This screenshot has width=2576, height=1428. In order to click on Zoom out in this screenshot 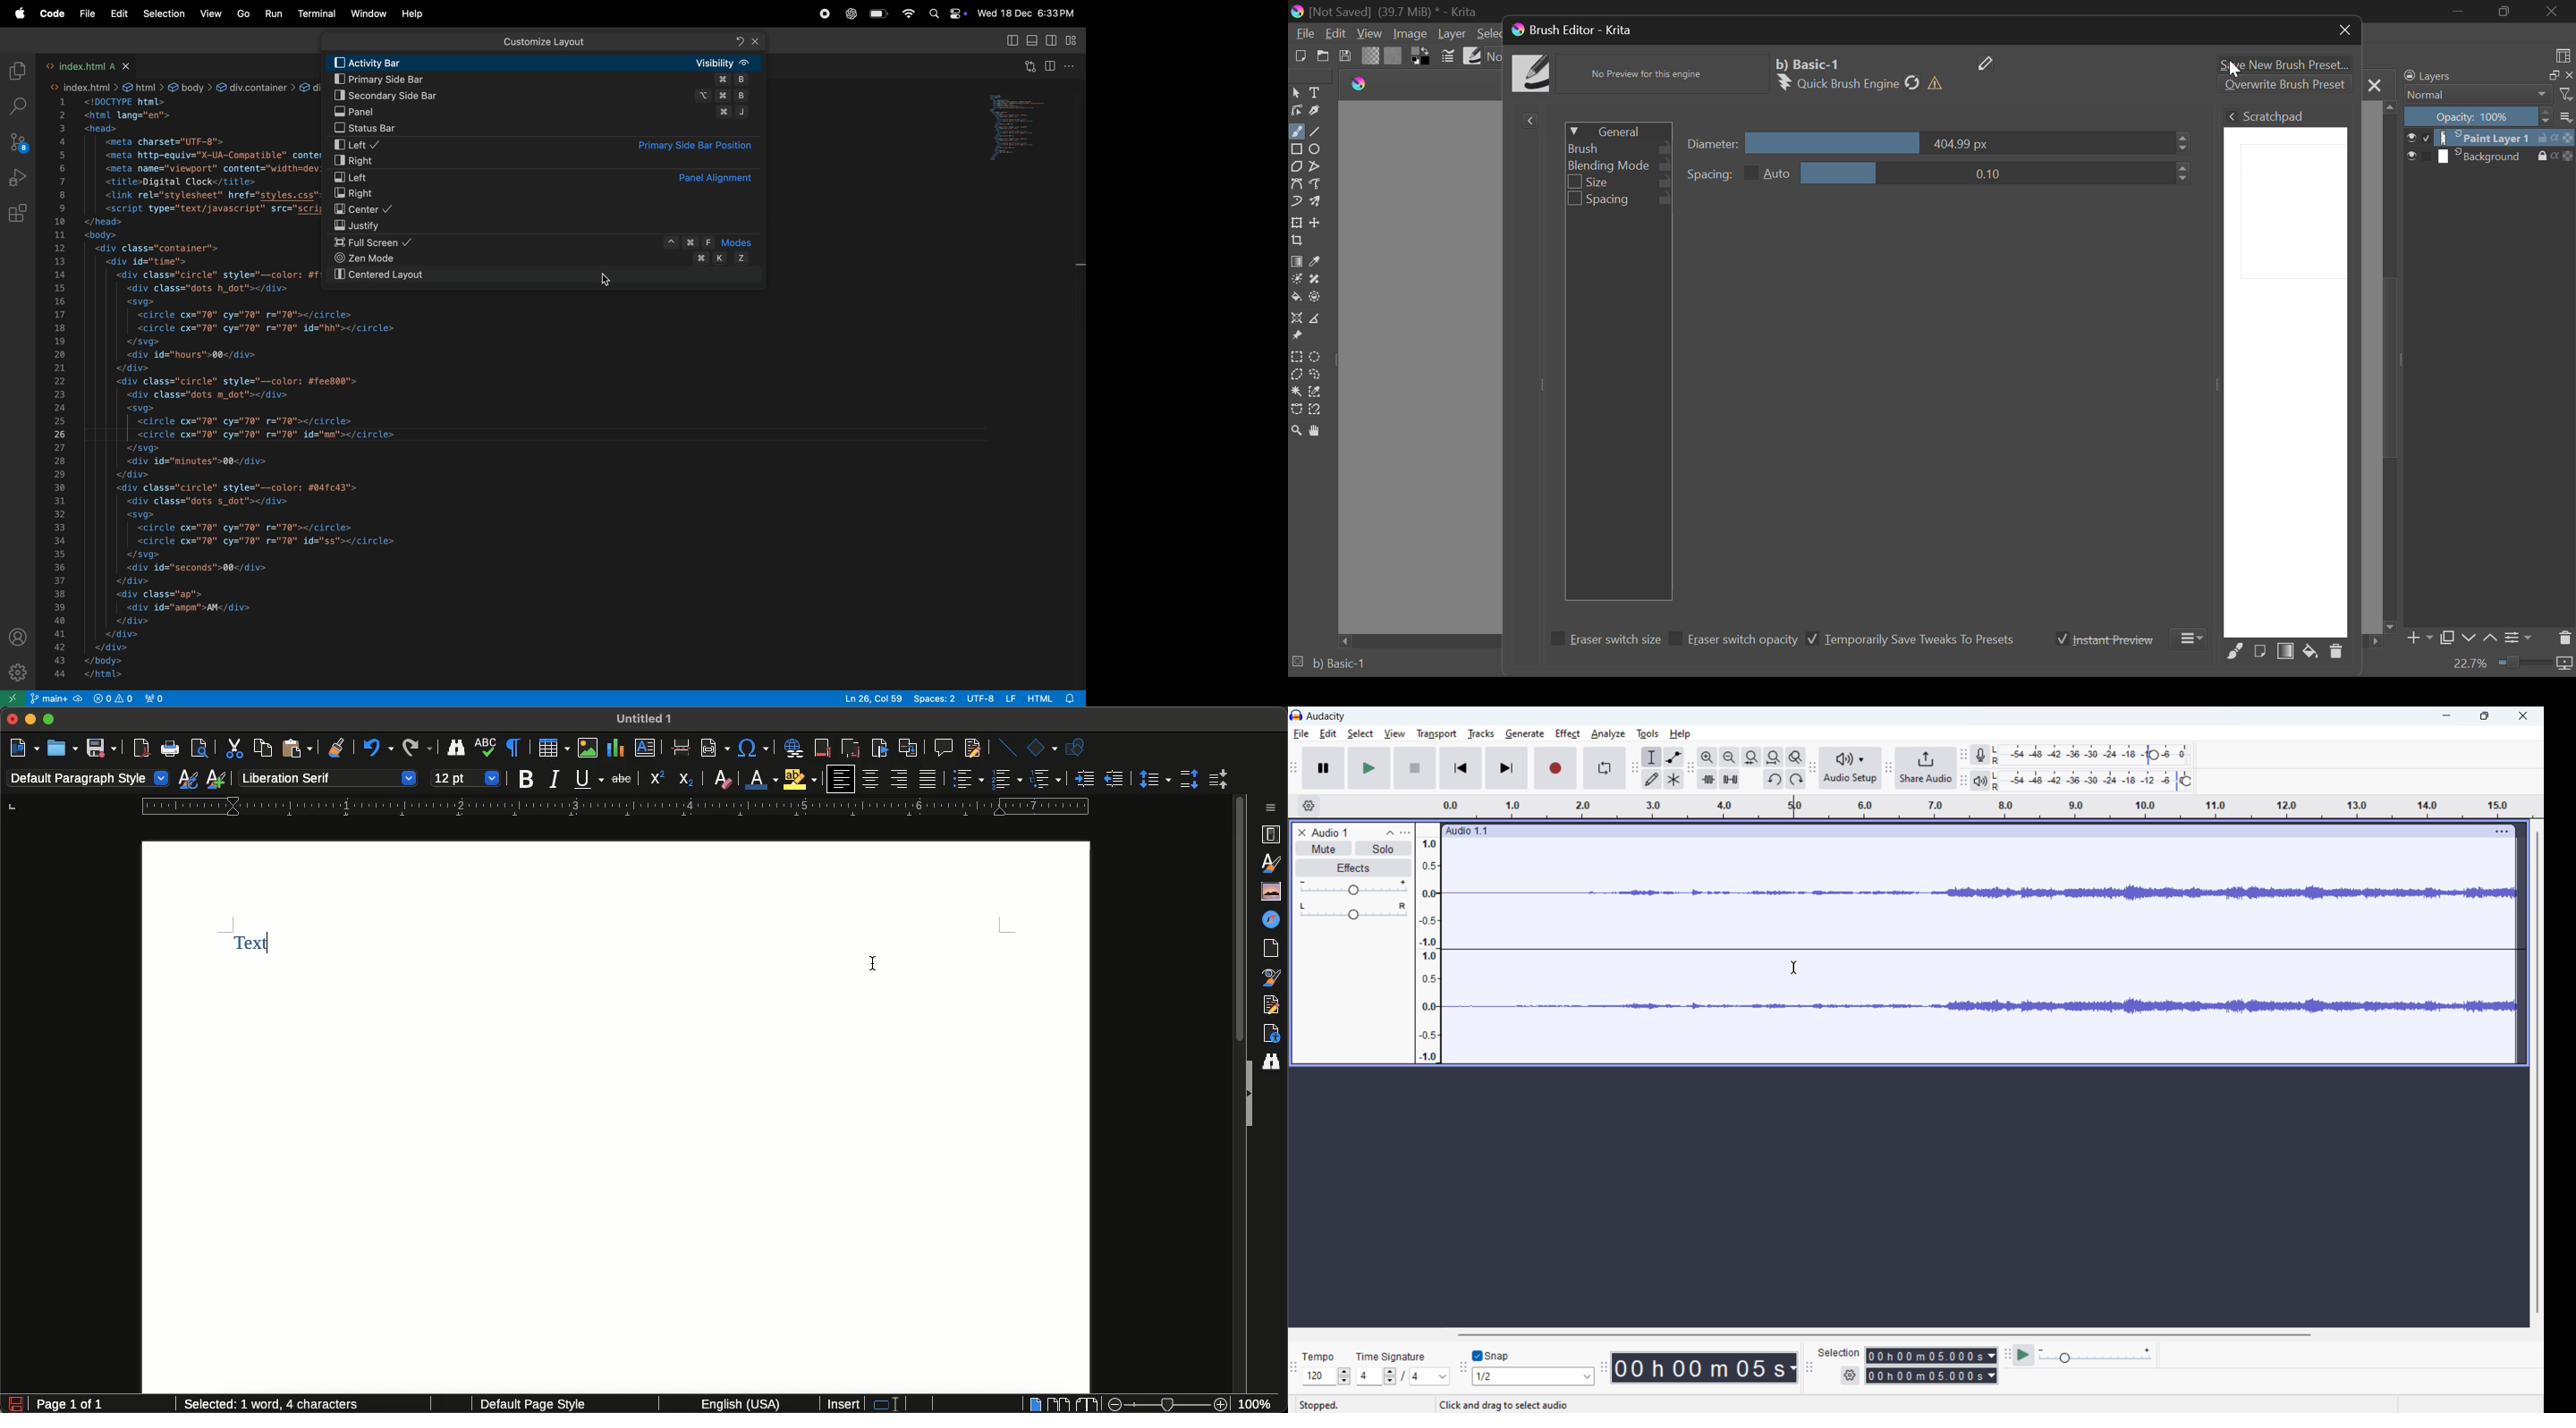, I will do `click(1111, 1404)`.